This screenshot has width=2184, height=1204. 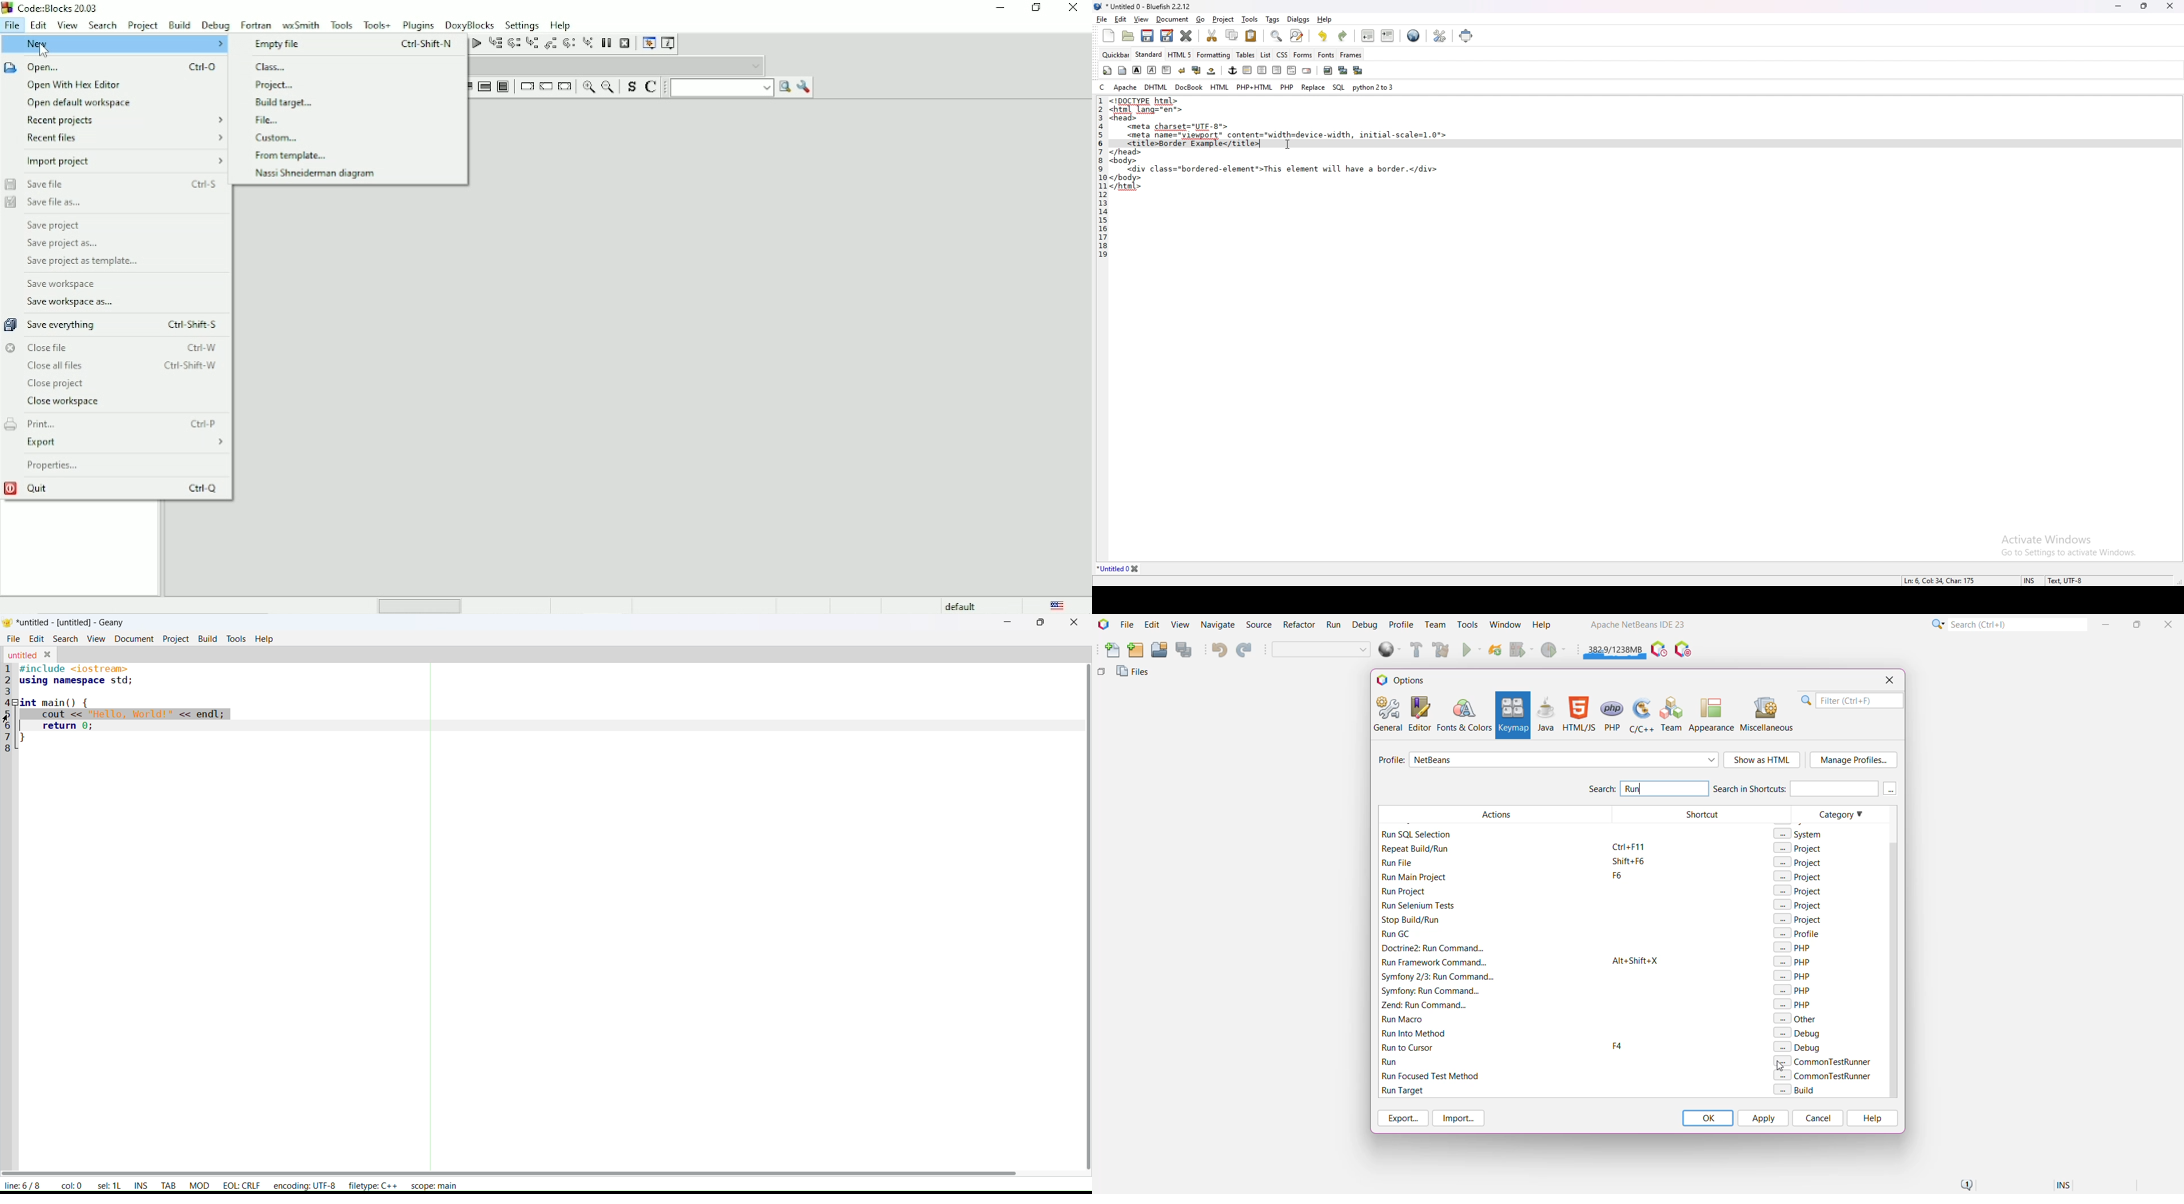 I want to click on Zoom in, so click(x=588, y=87).